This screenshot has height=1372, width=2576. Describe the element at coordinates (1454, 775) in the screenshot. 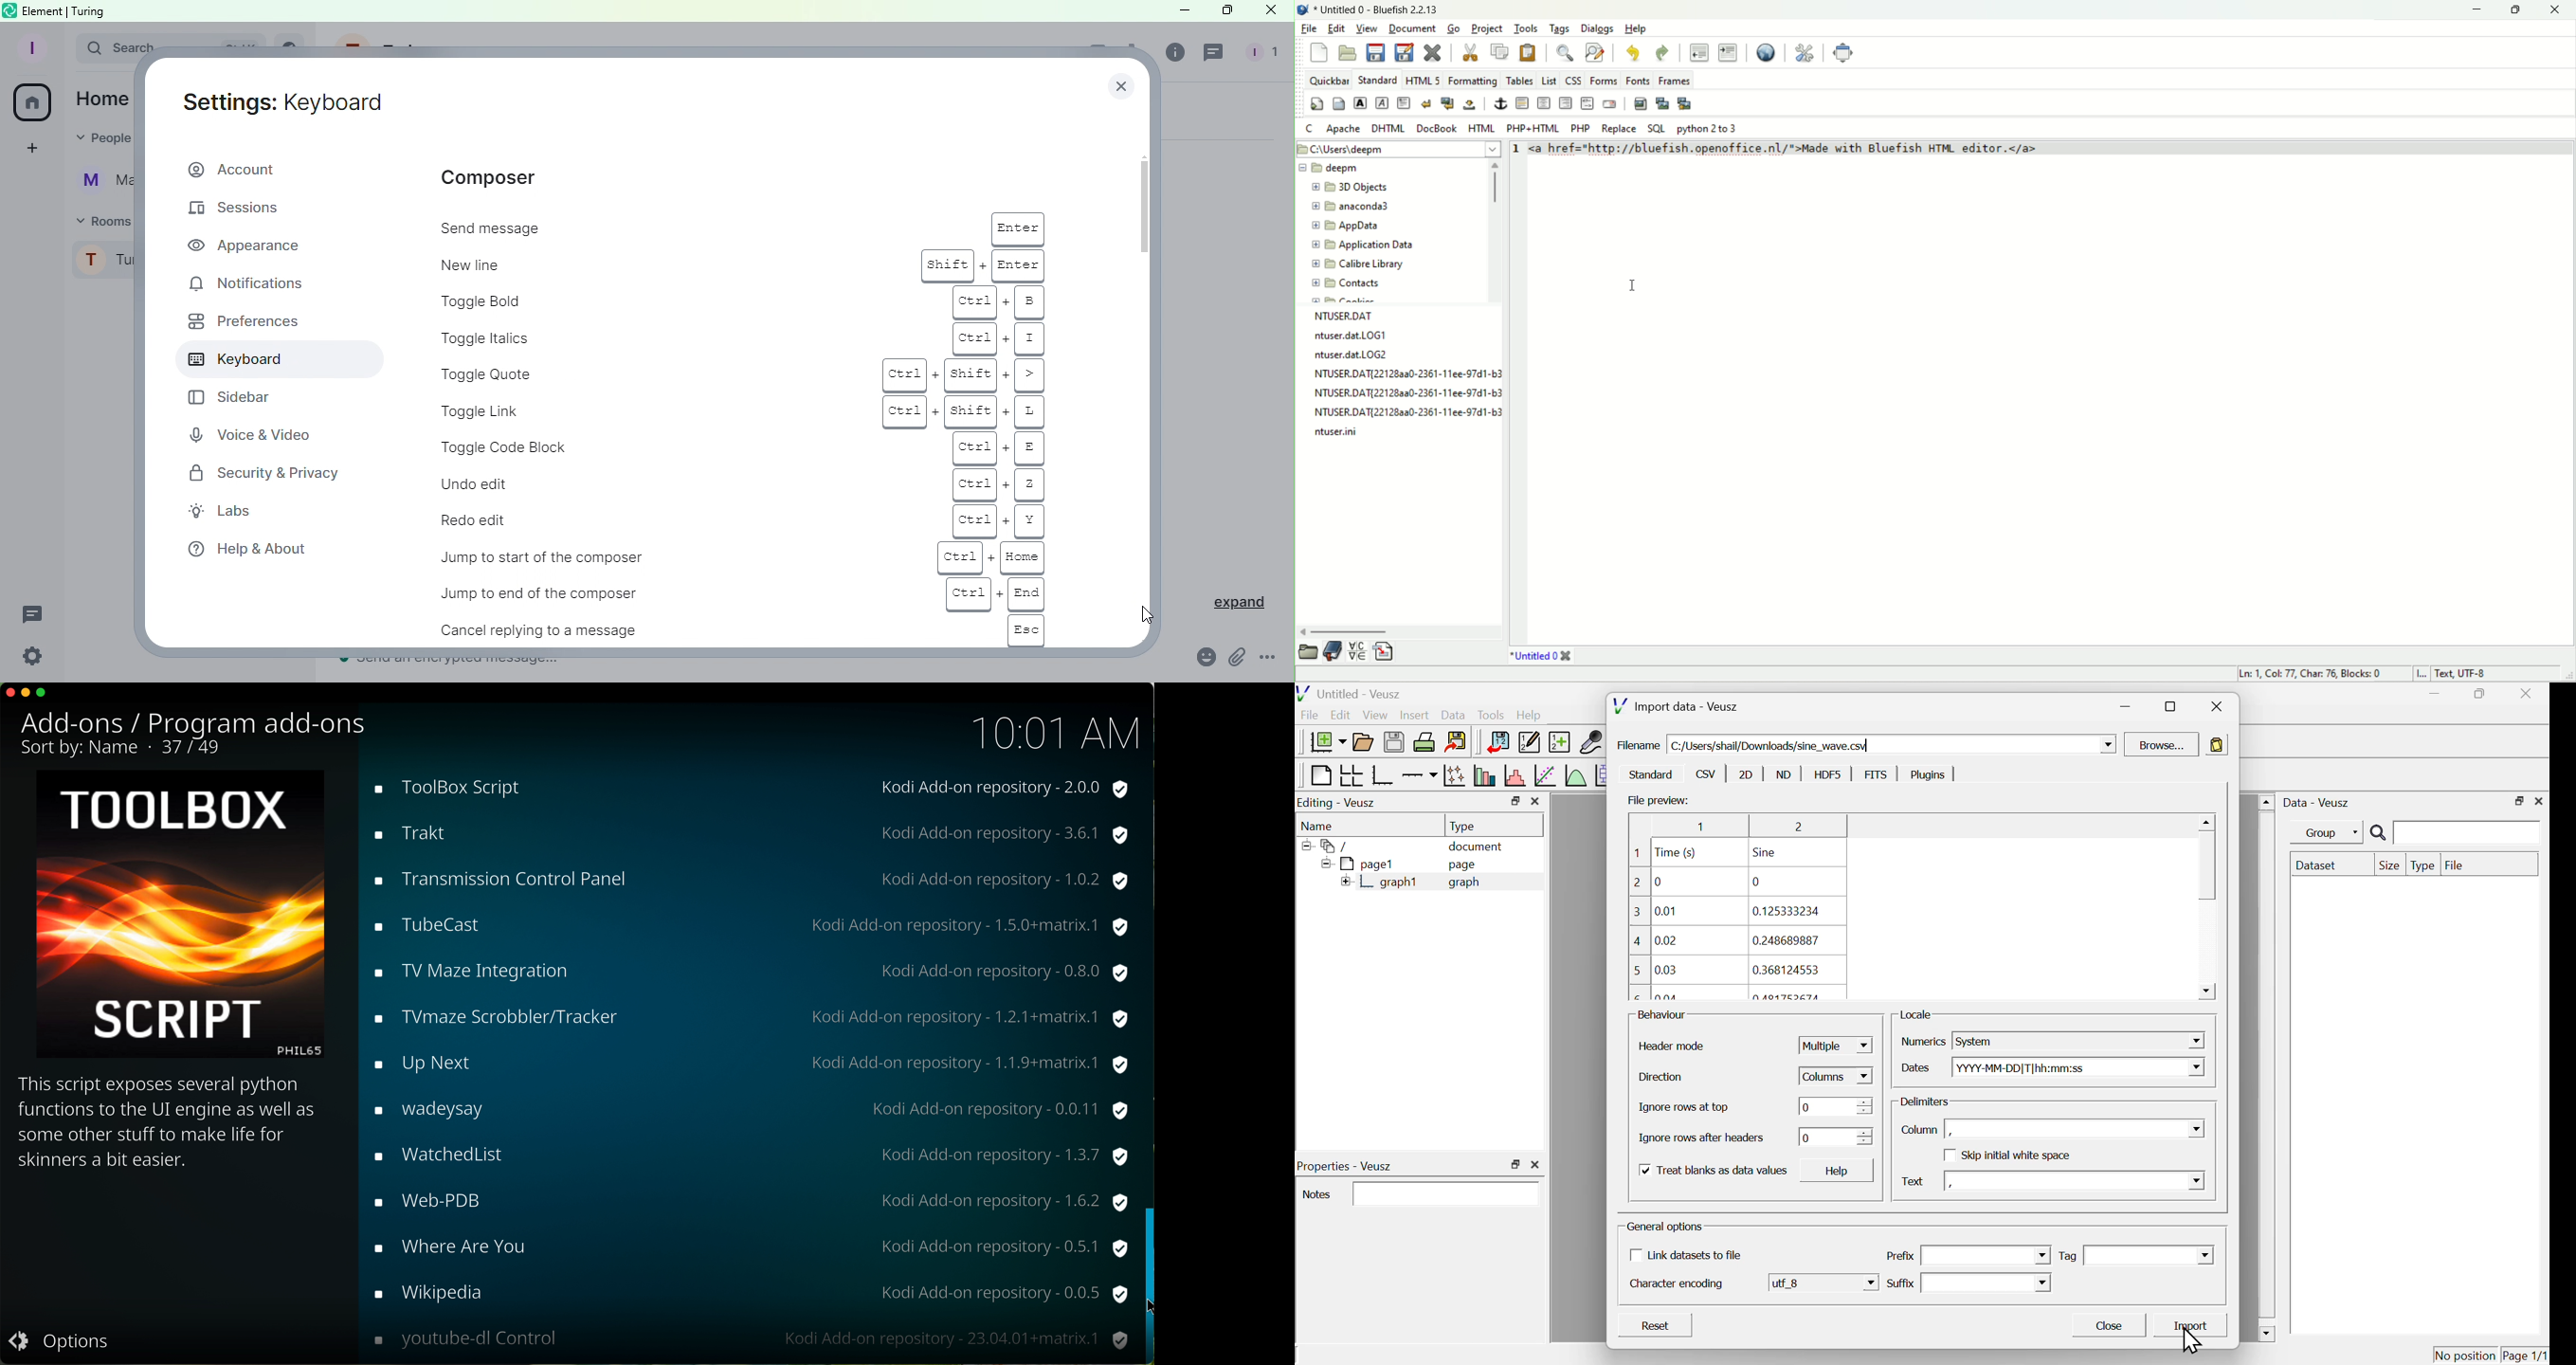

I see `plot points with lines and errorbars` at that location.